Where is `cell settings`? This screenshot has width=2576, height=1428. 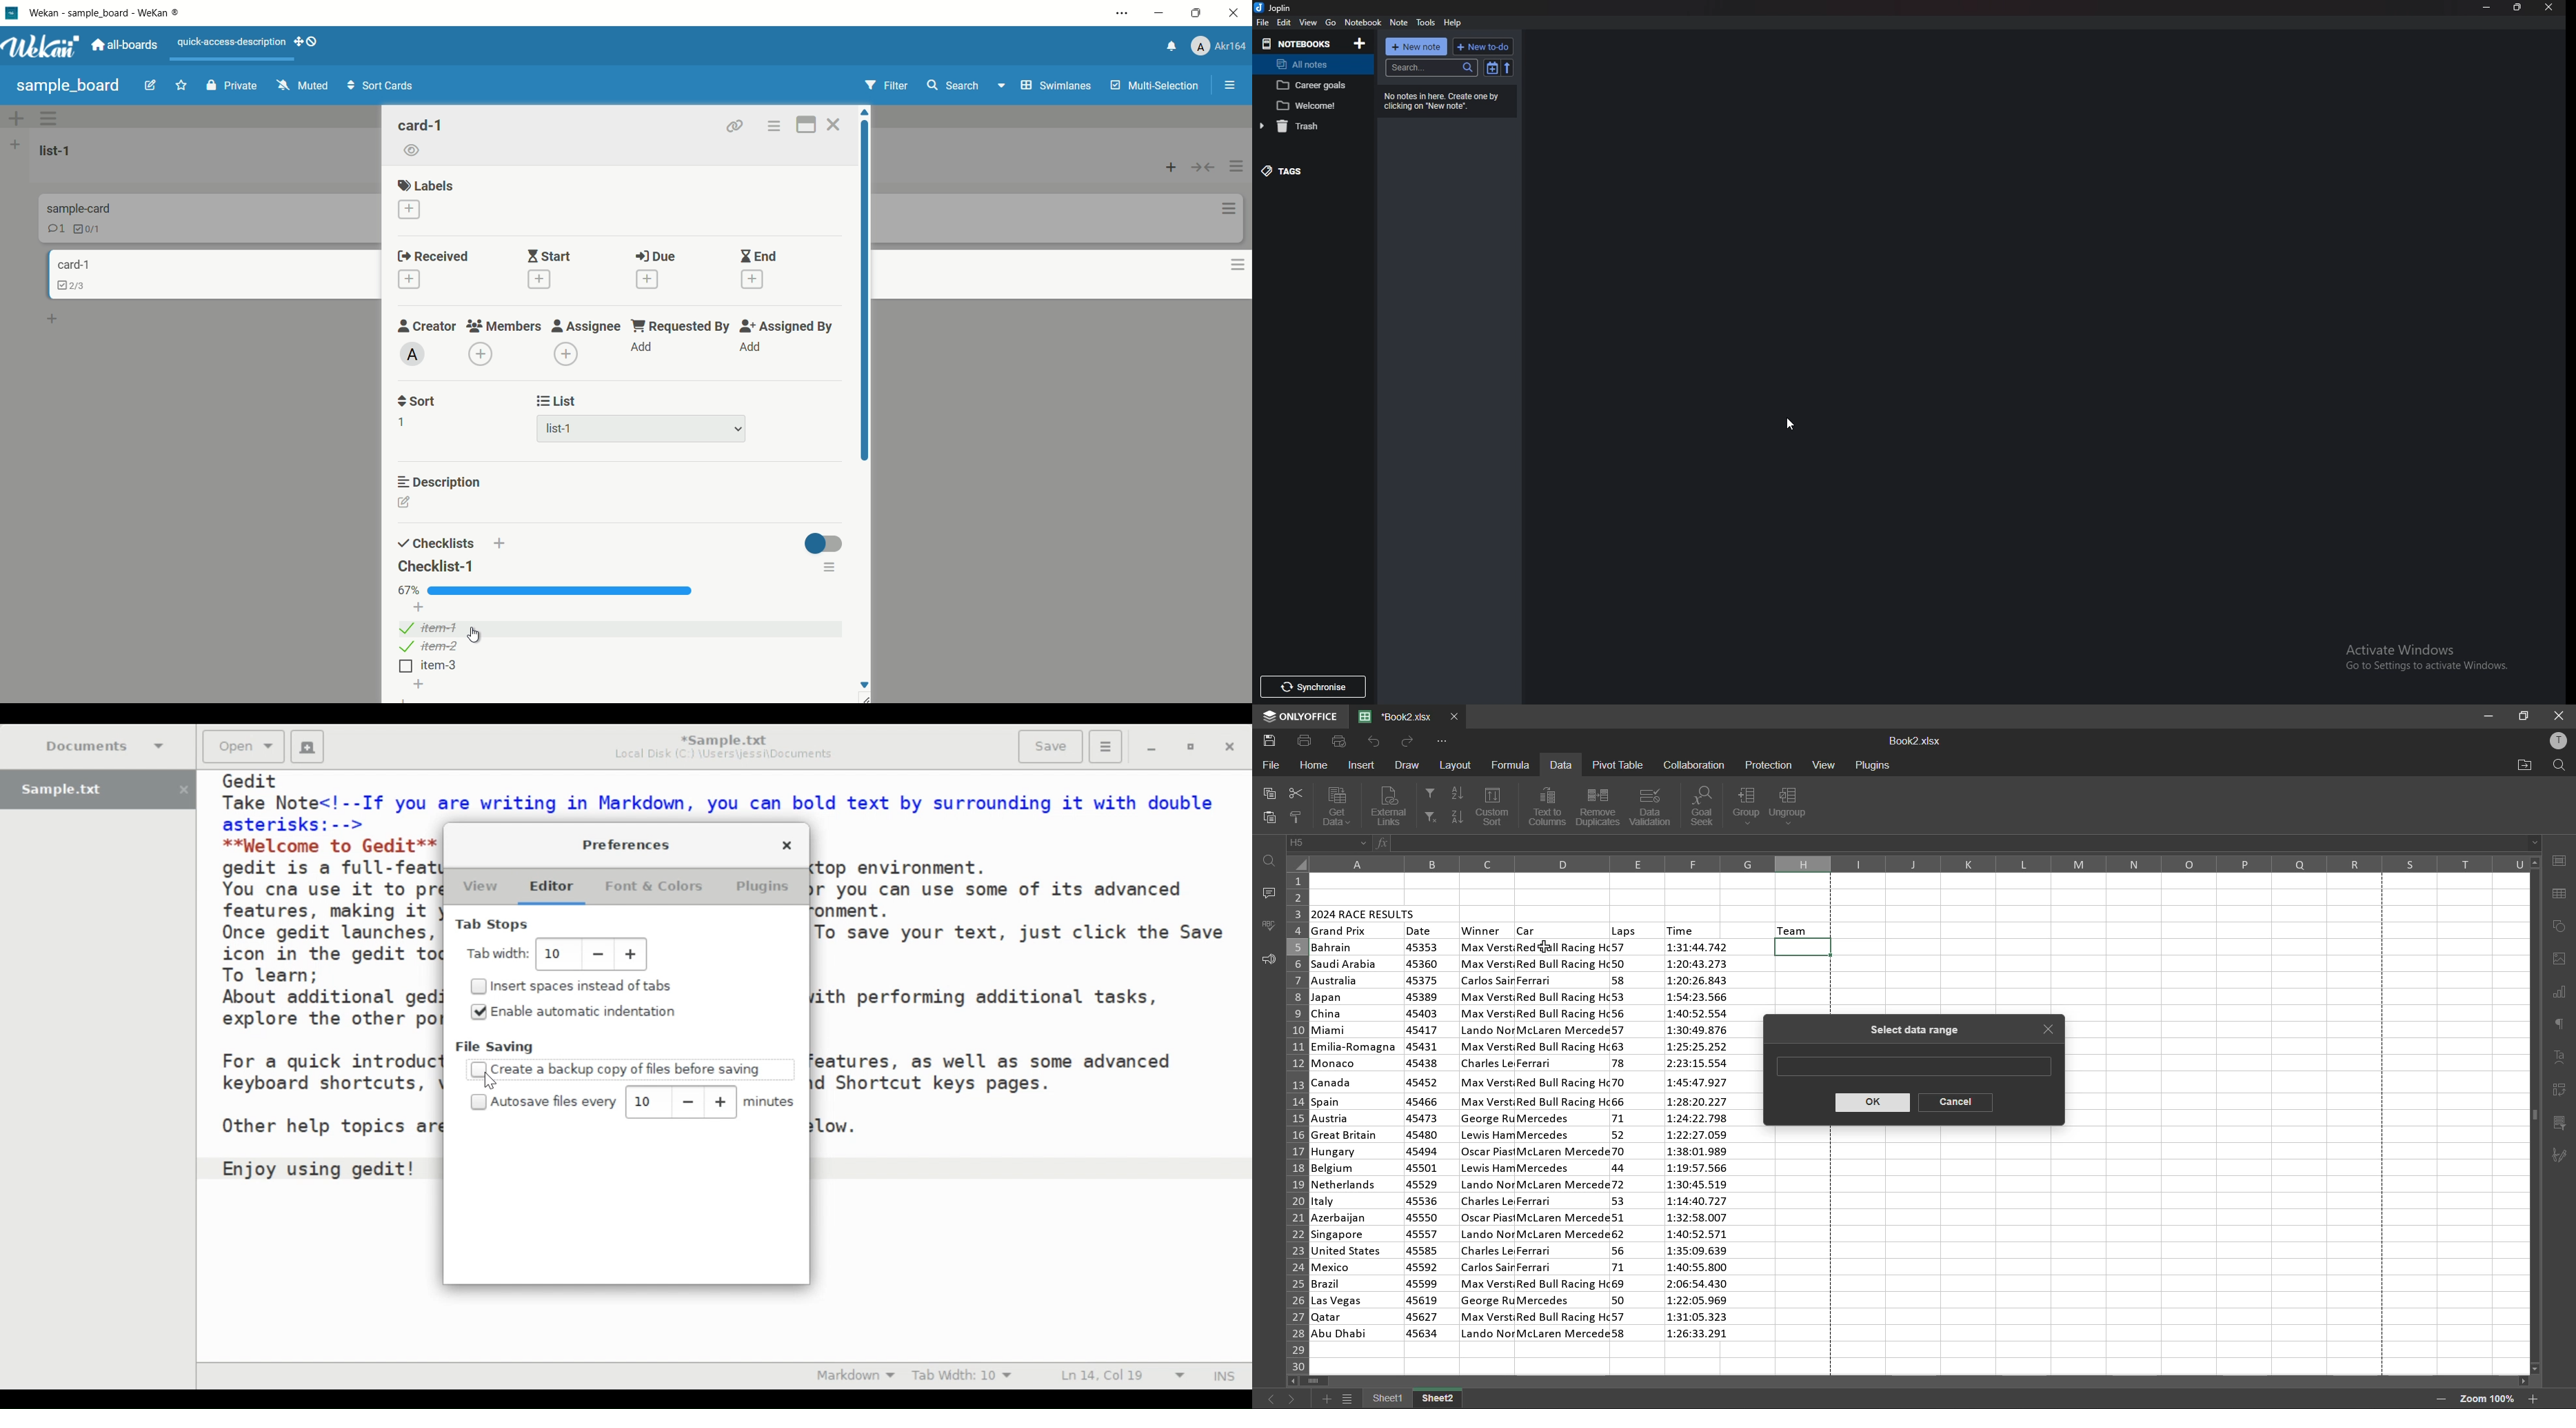 cell settings is located at coordinates (2559, 860).